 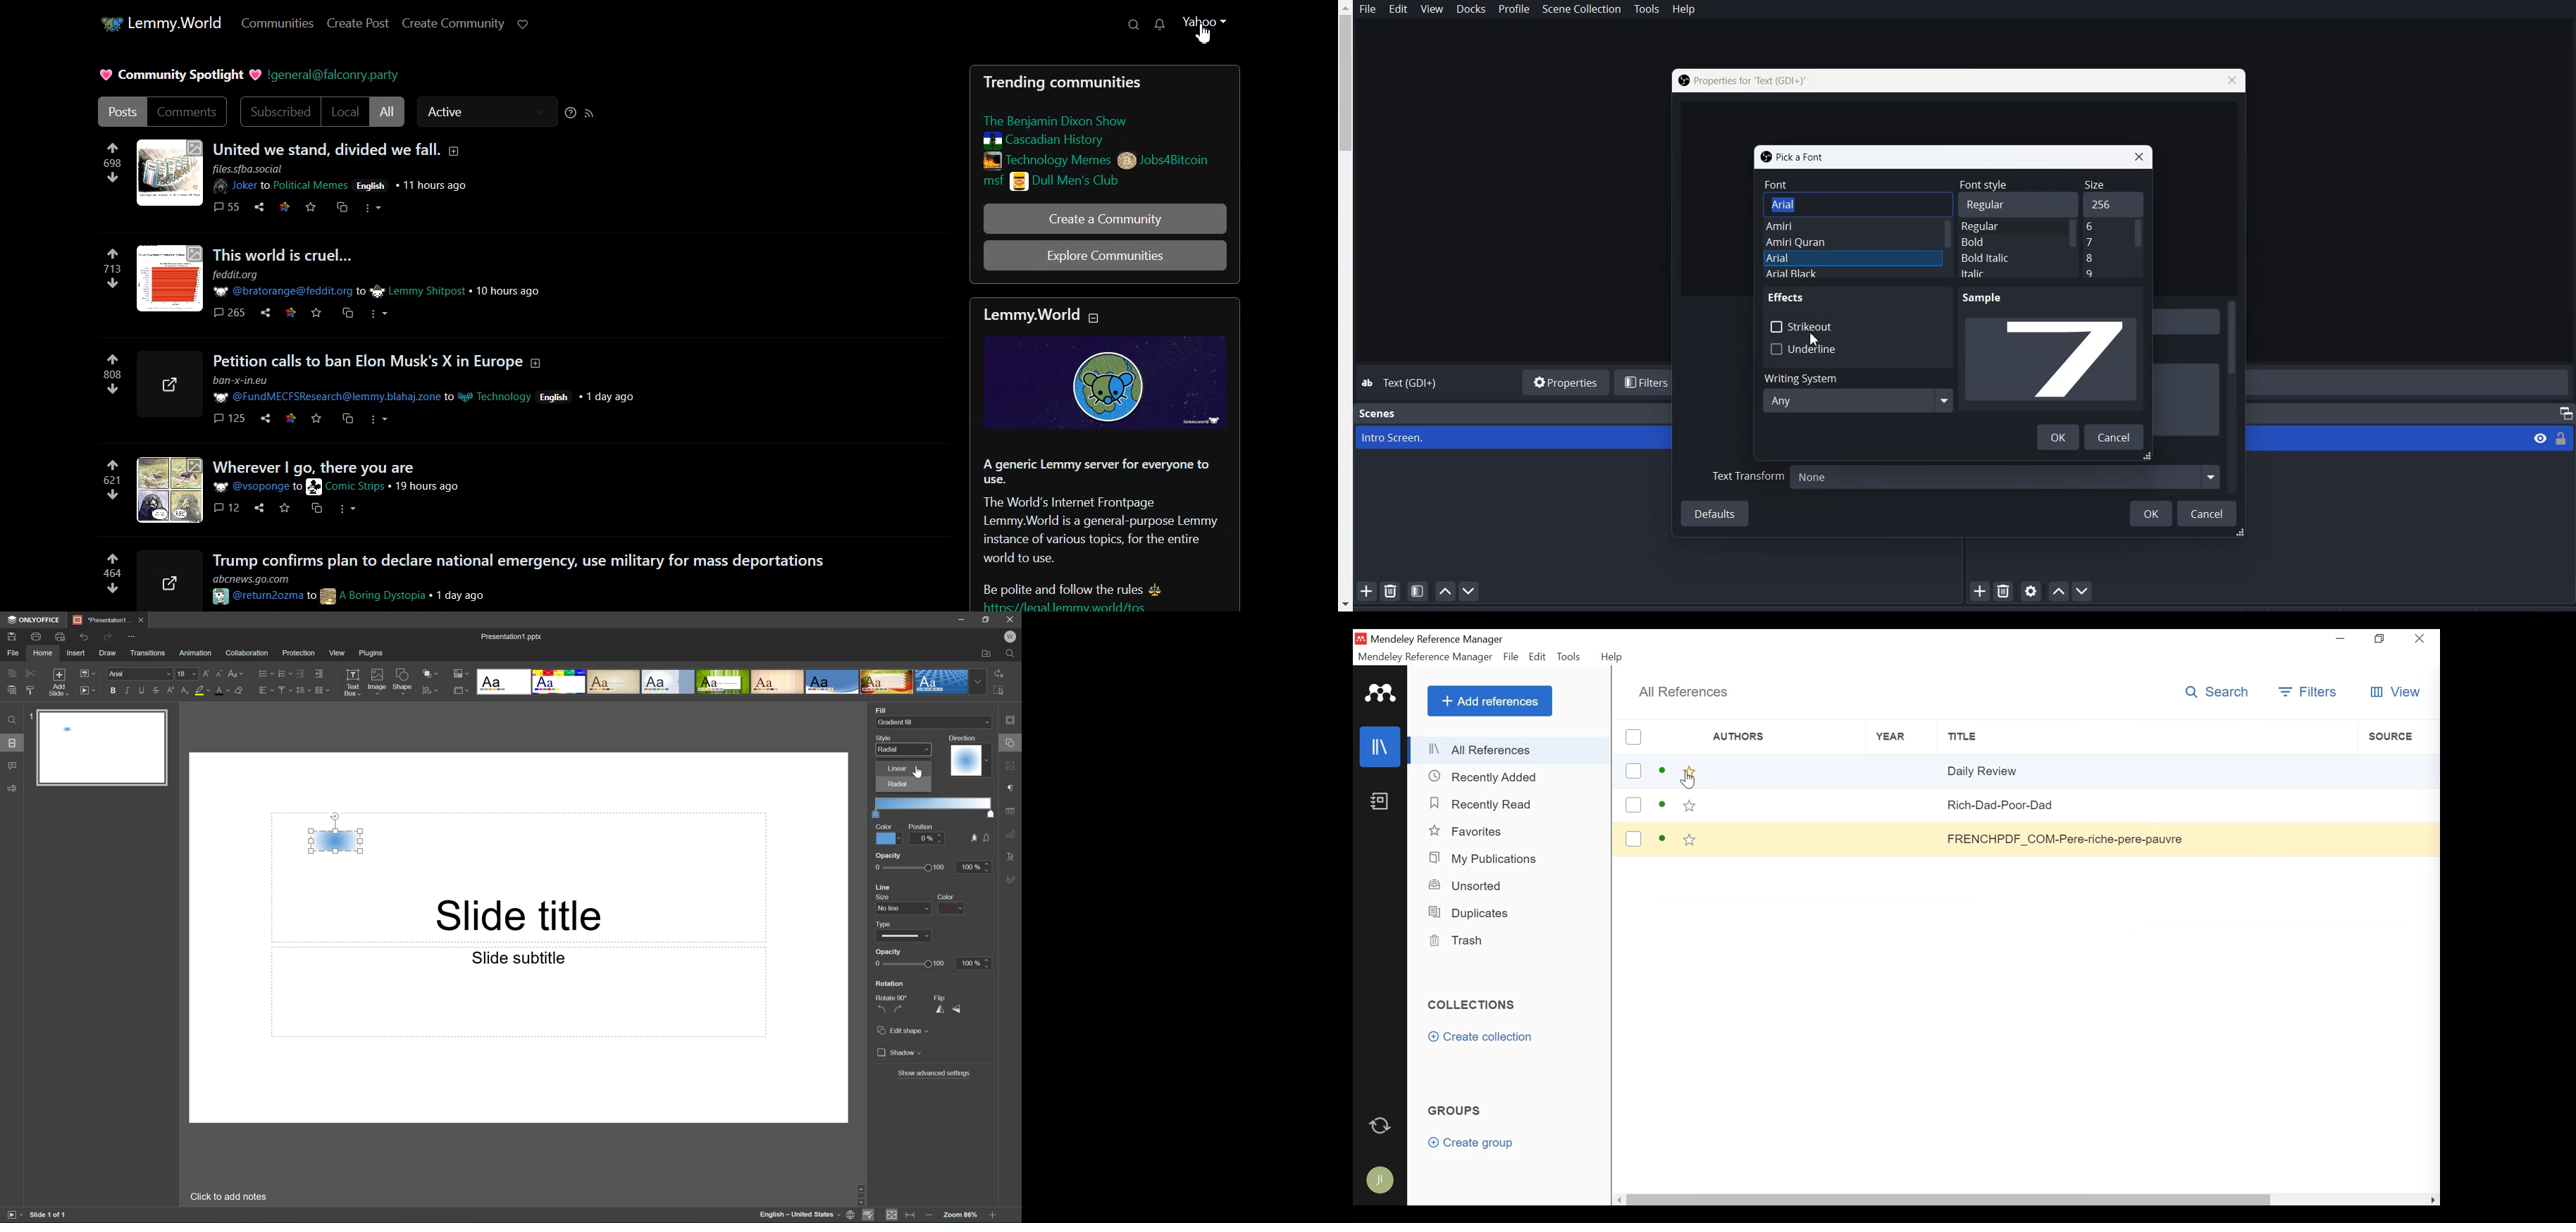 I want to click on Amiri, so click(x=1824, y=225).